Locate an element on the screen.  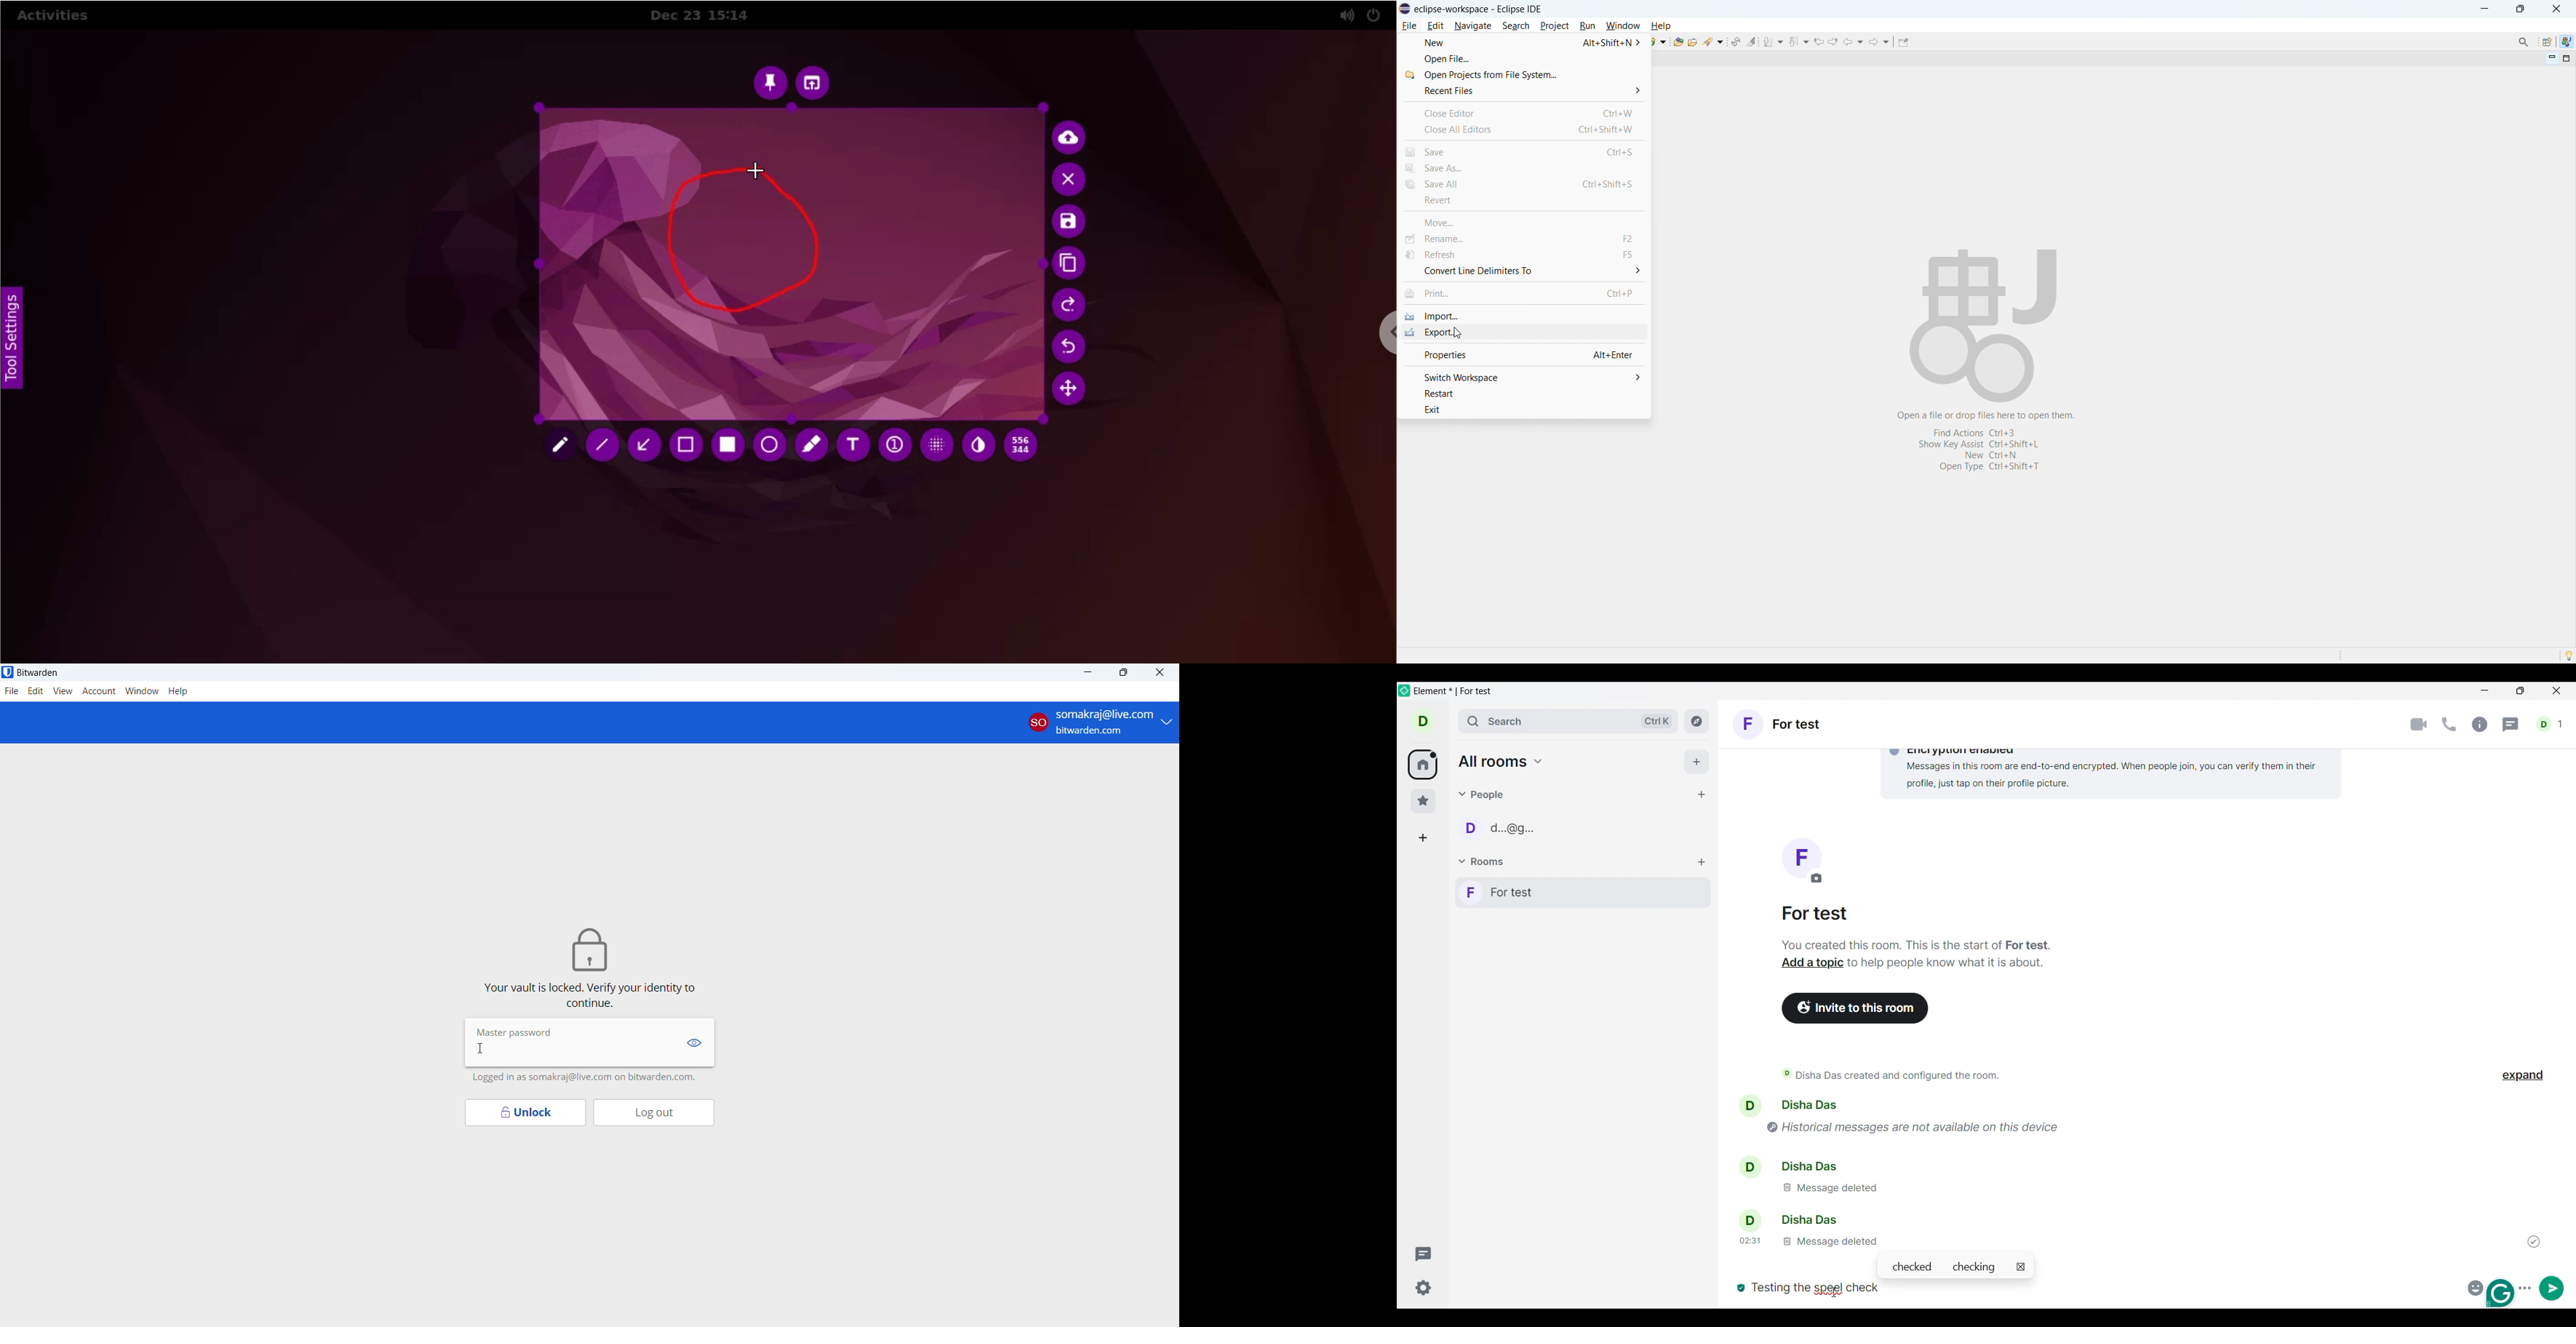
account is located at coordinates (1101, 722).